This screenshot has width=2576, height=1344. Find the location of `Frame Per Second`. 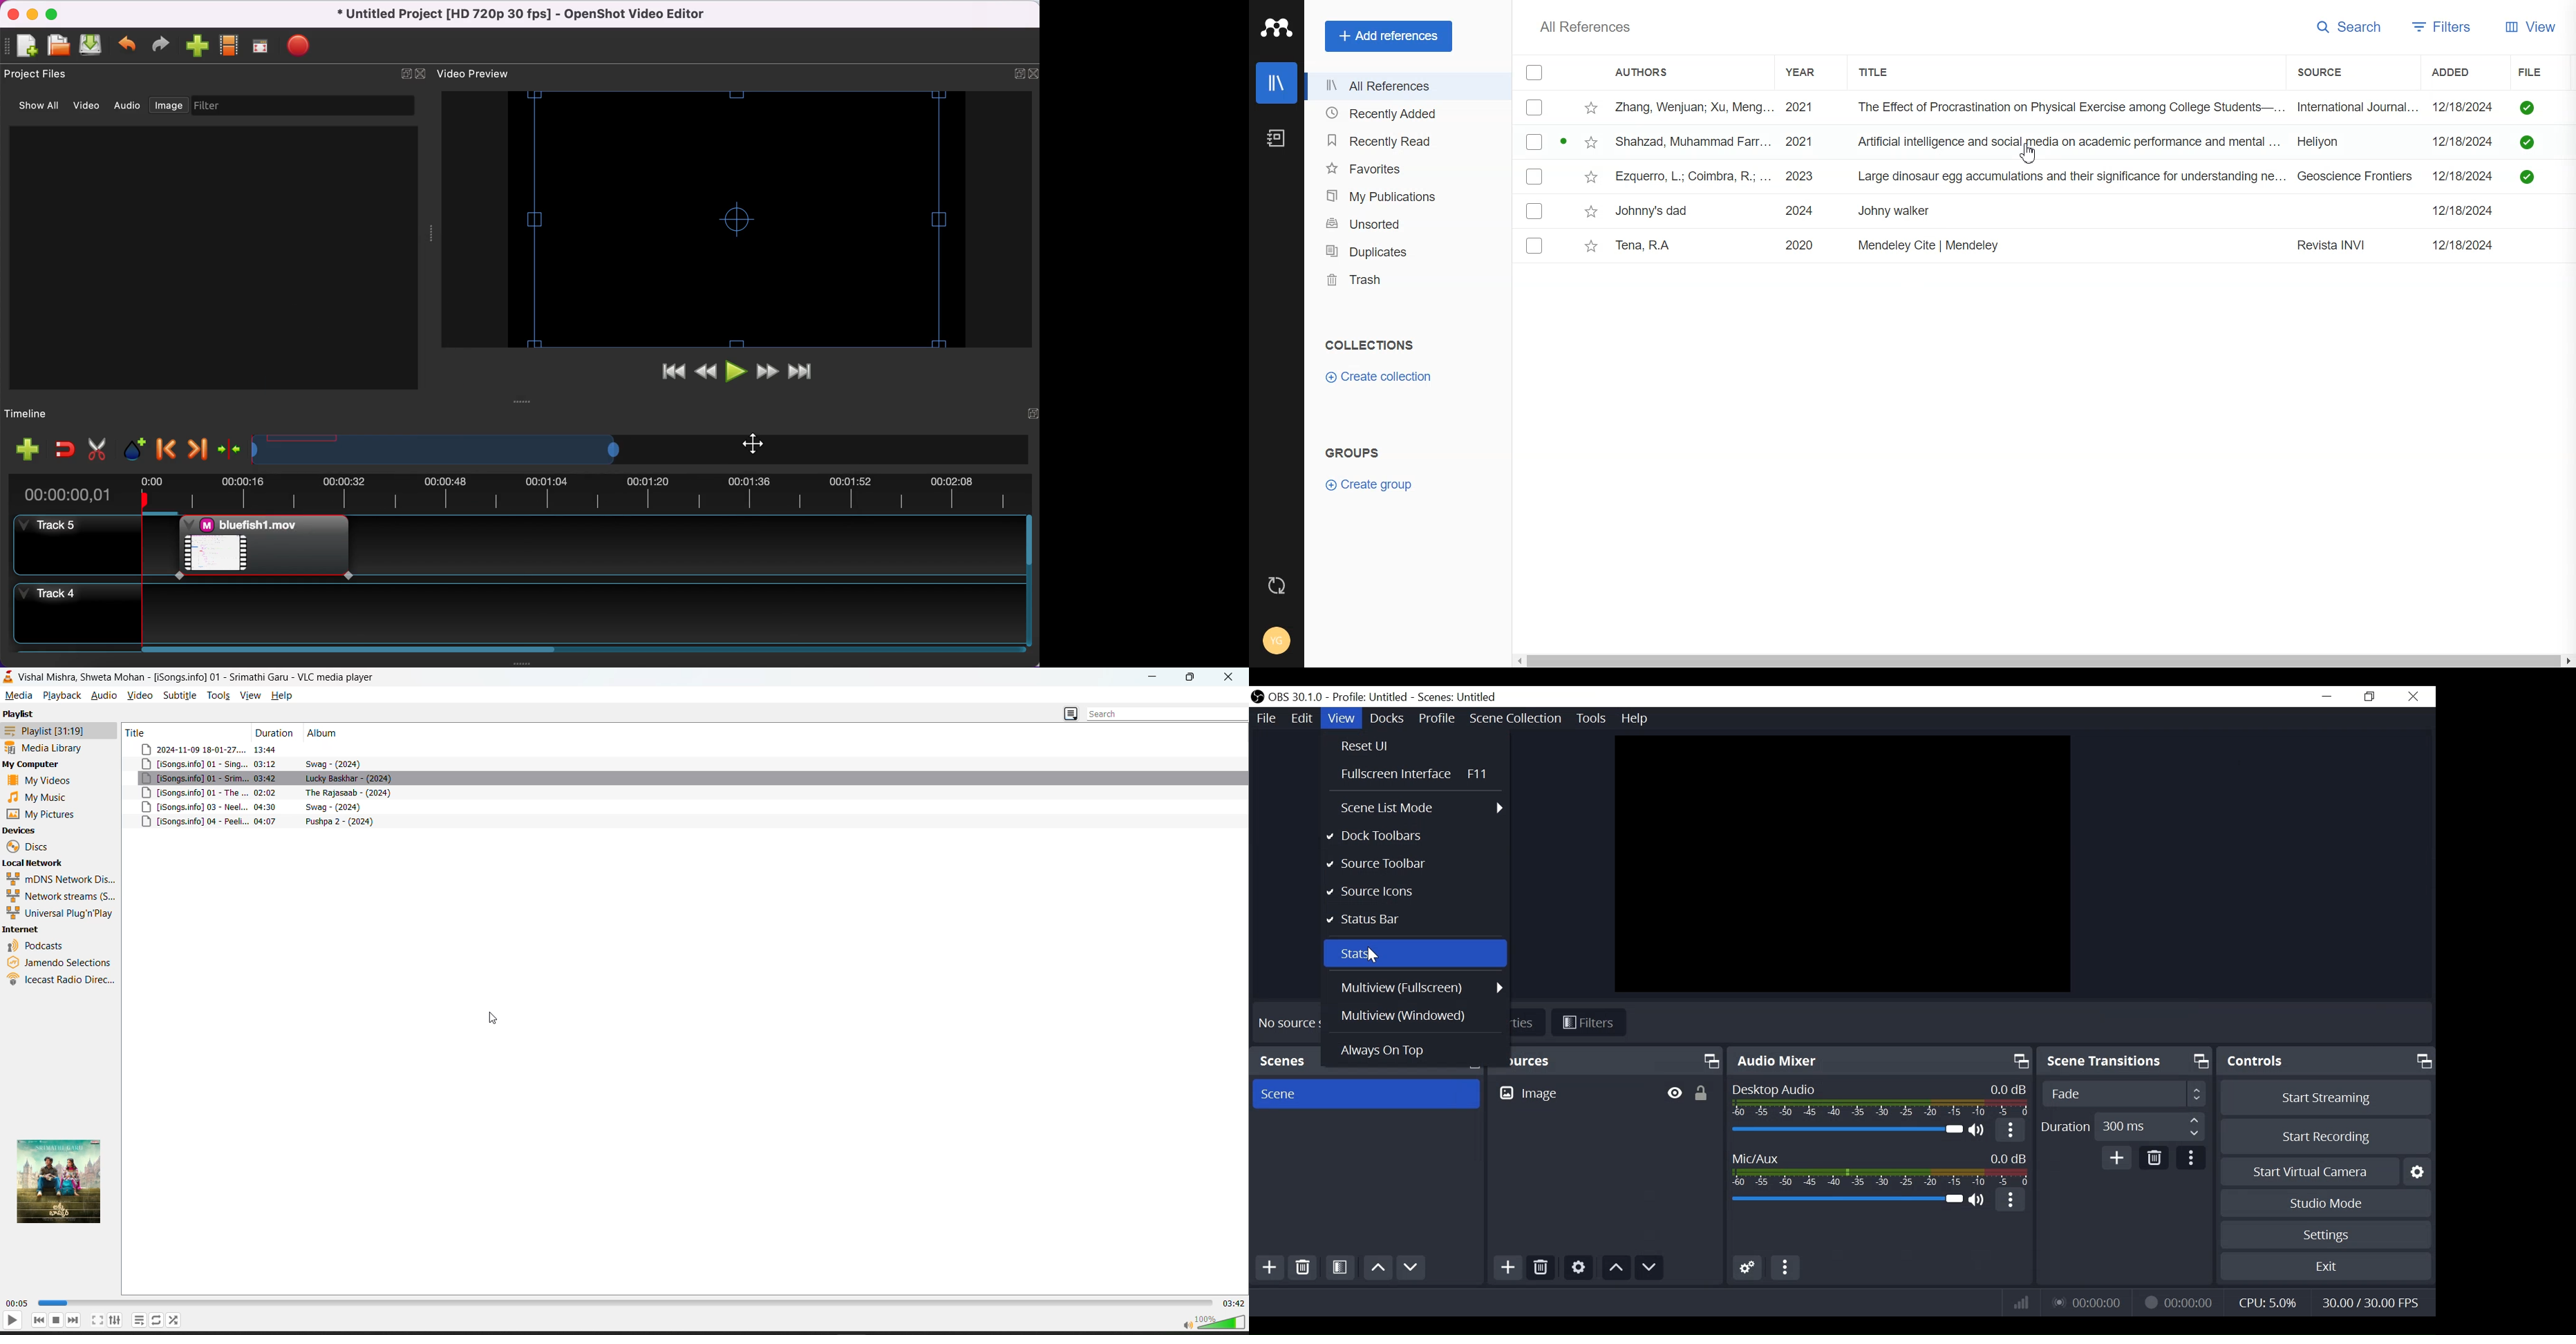

Frame Per Second is located at coordinates (2370, 1303).